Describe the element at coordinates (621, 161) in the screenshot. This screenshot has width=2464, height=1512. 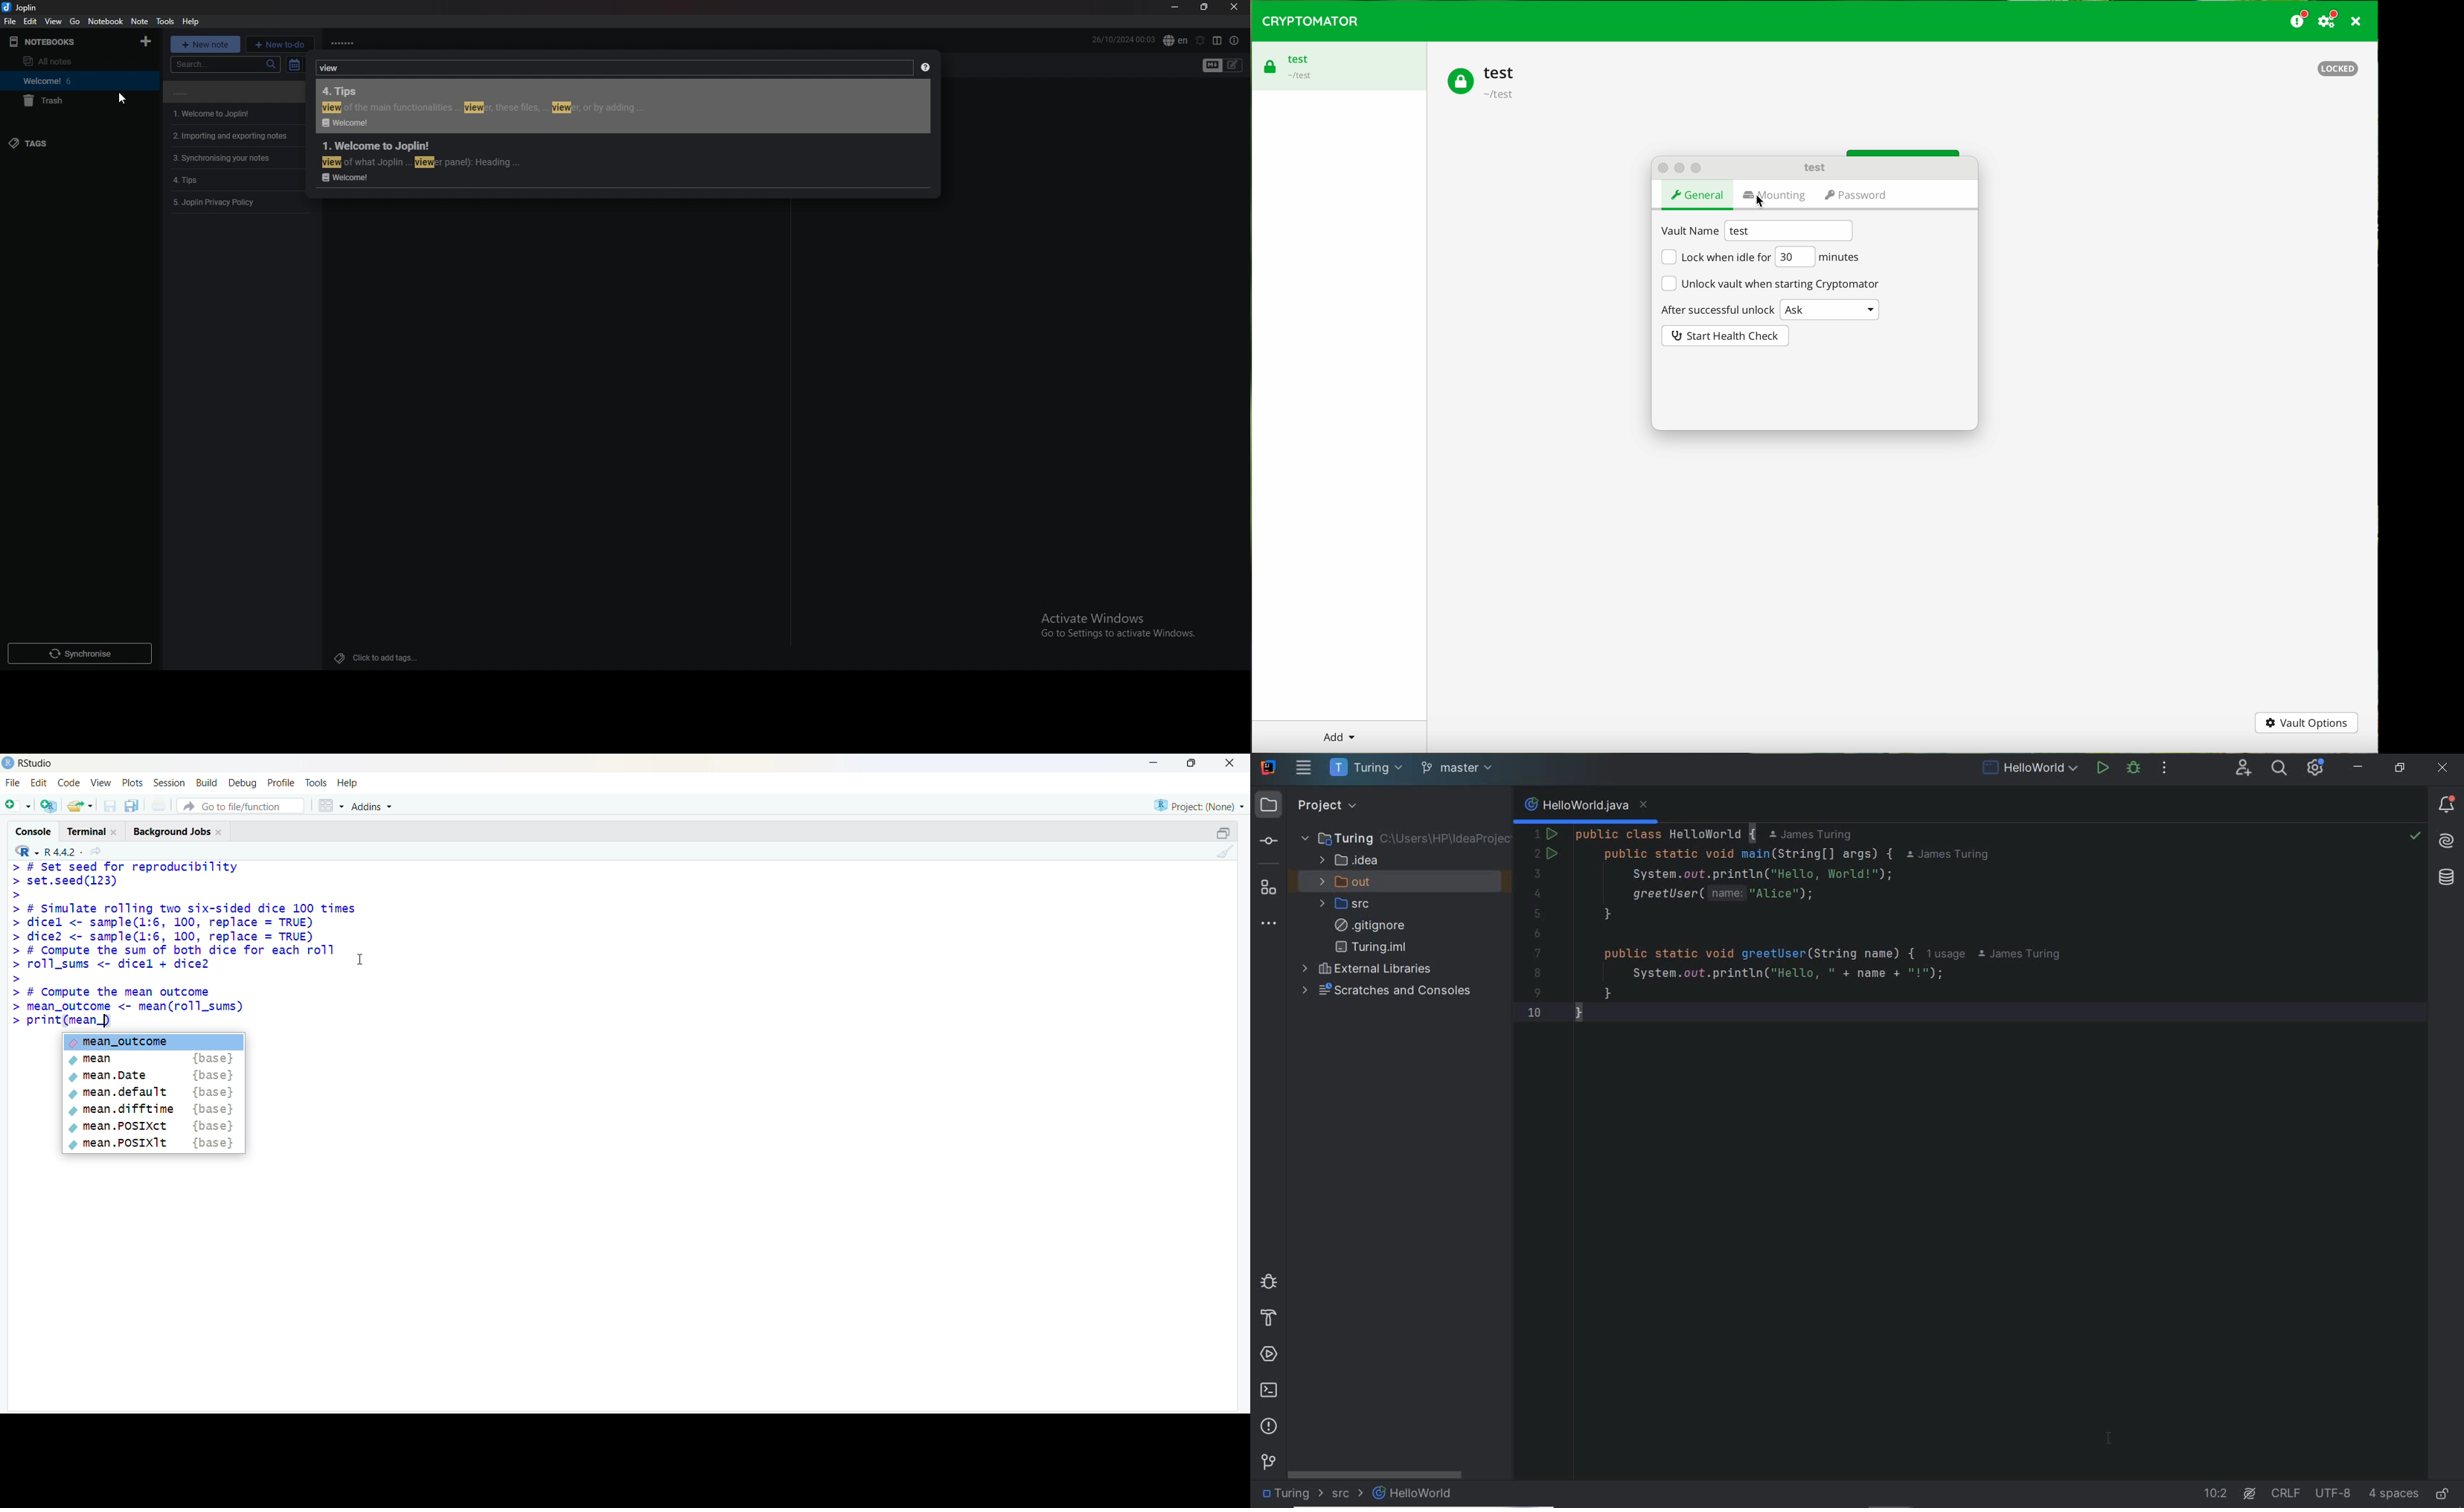
I see `search result` at that location.